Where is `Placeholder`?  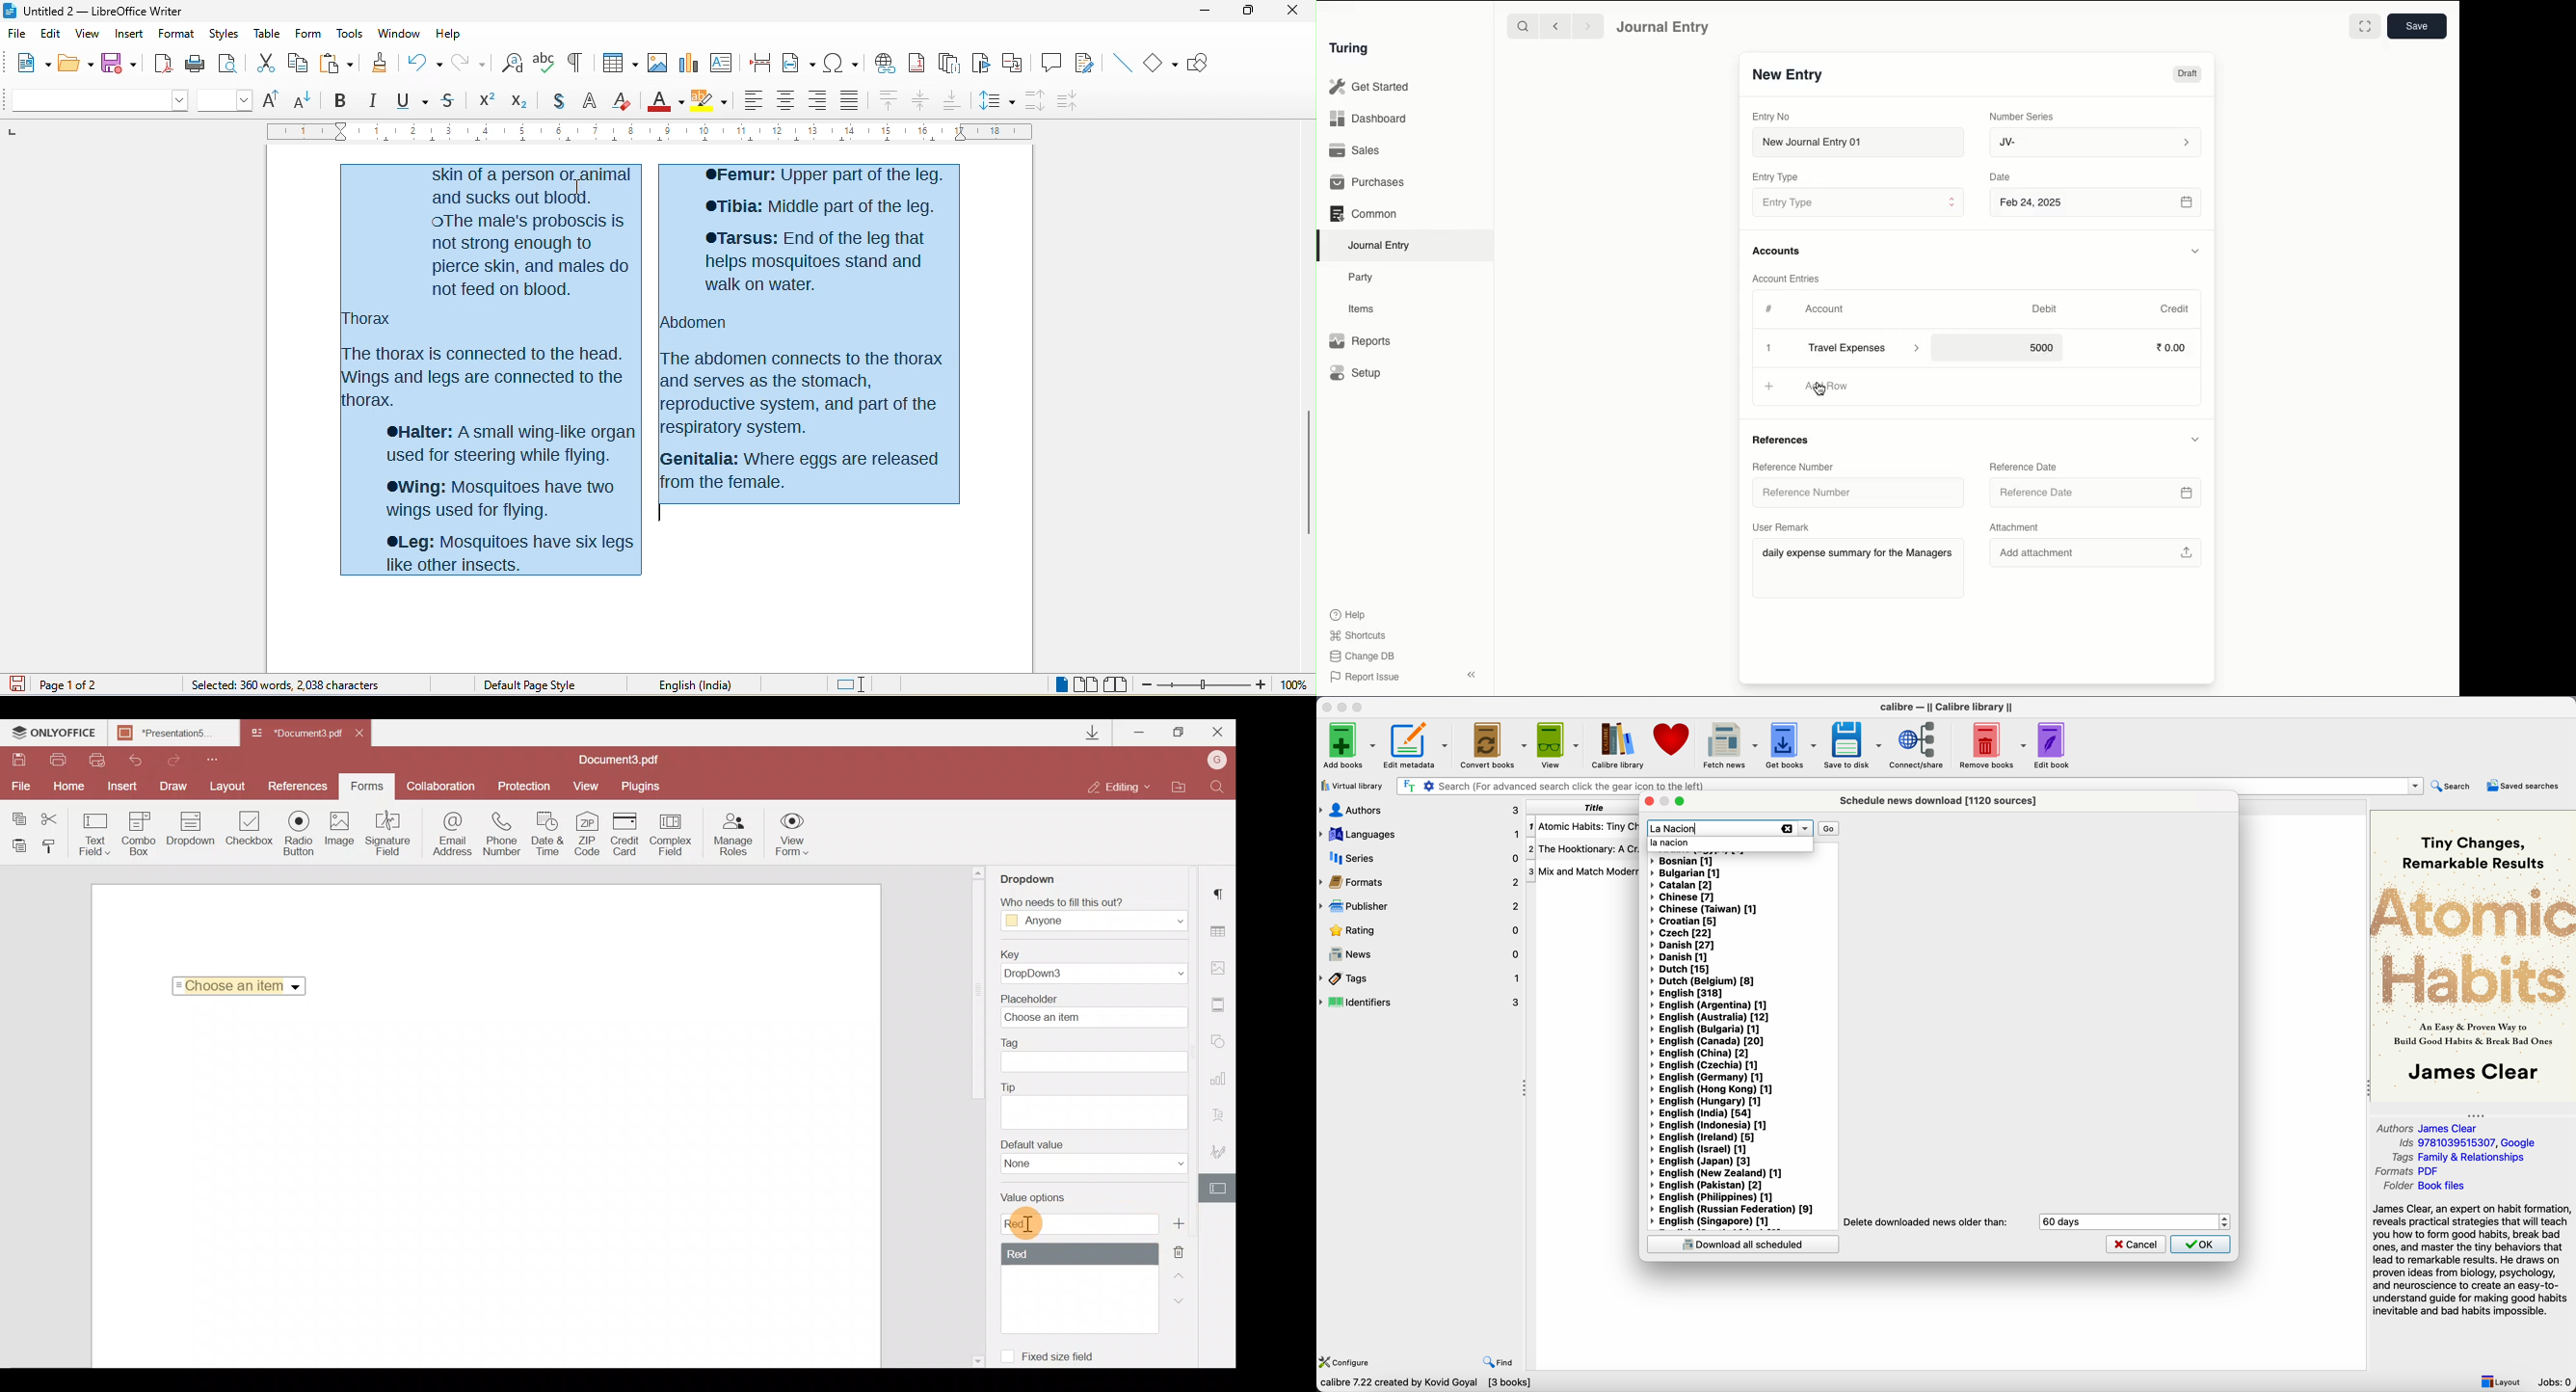 Placeholder is located at coordinates (1091, 1010).